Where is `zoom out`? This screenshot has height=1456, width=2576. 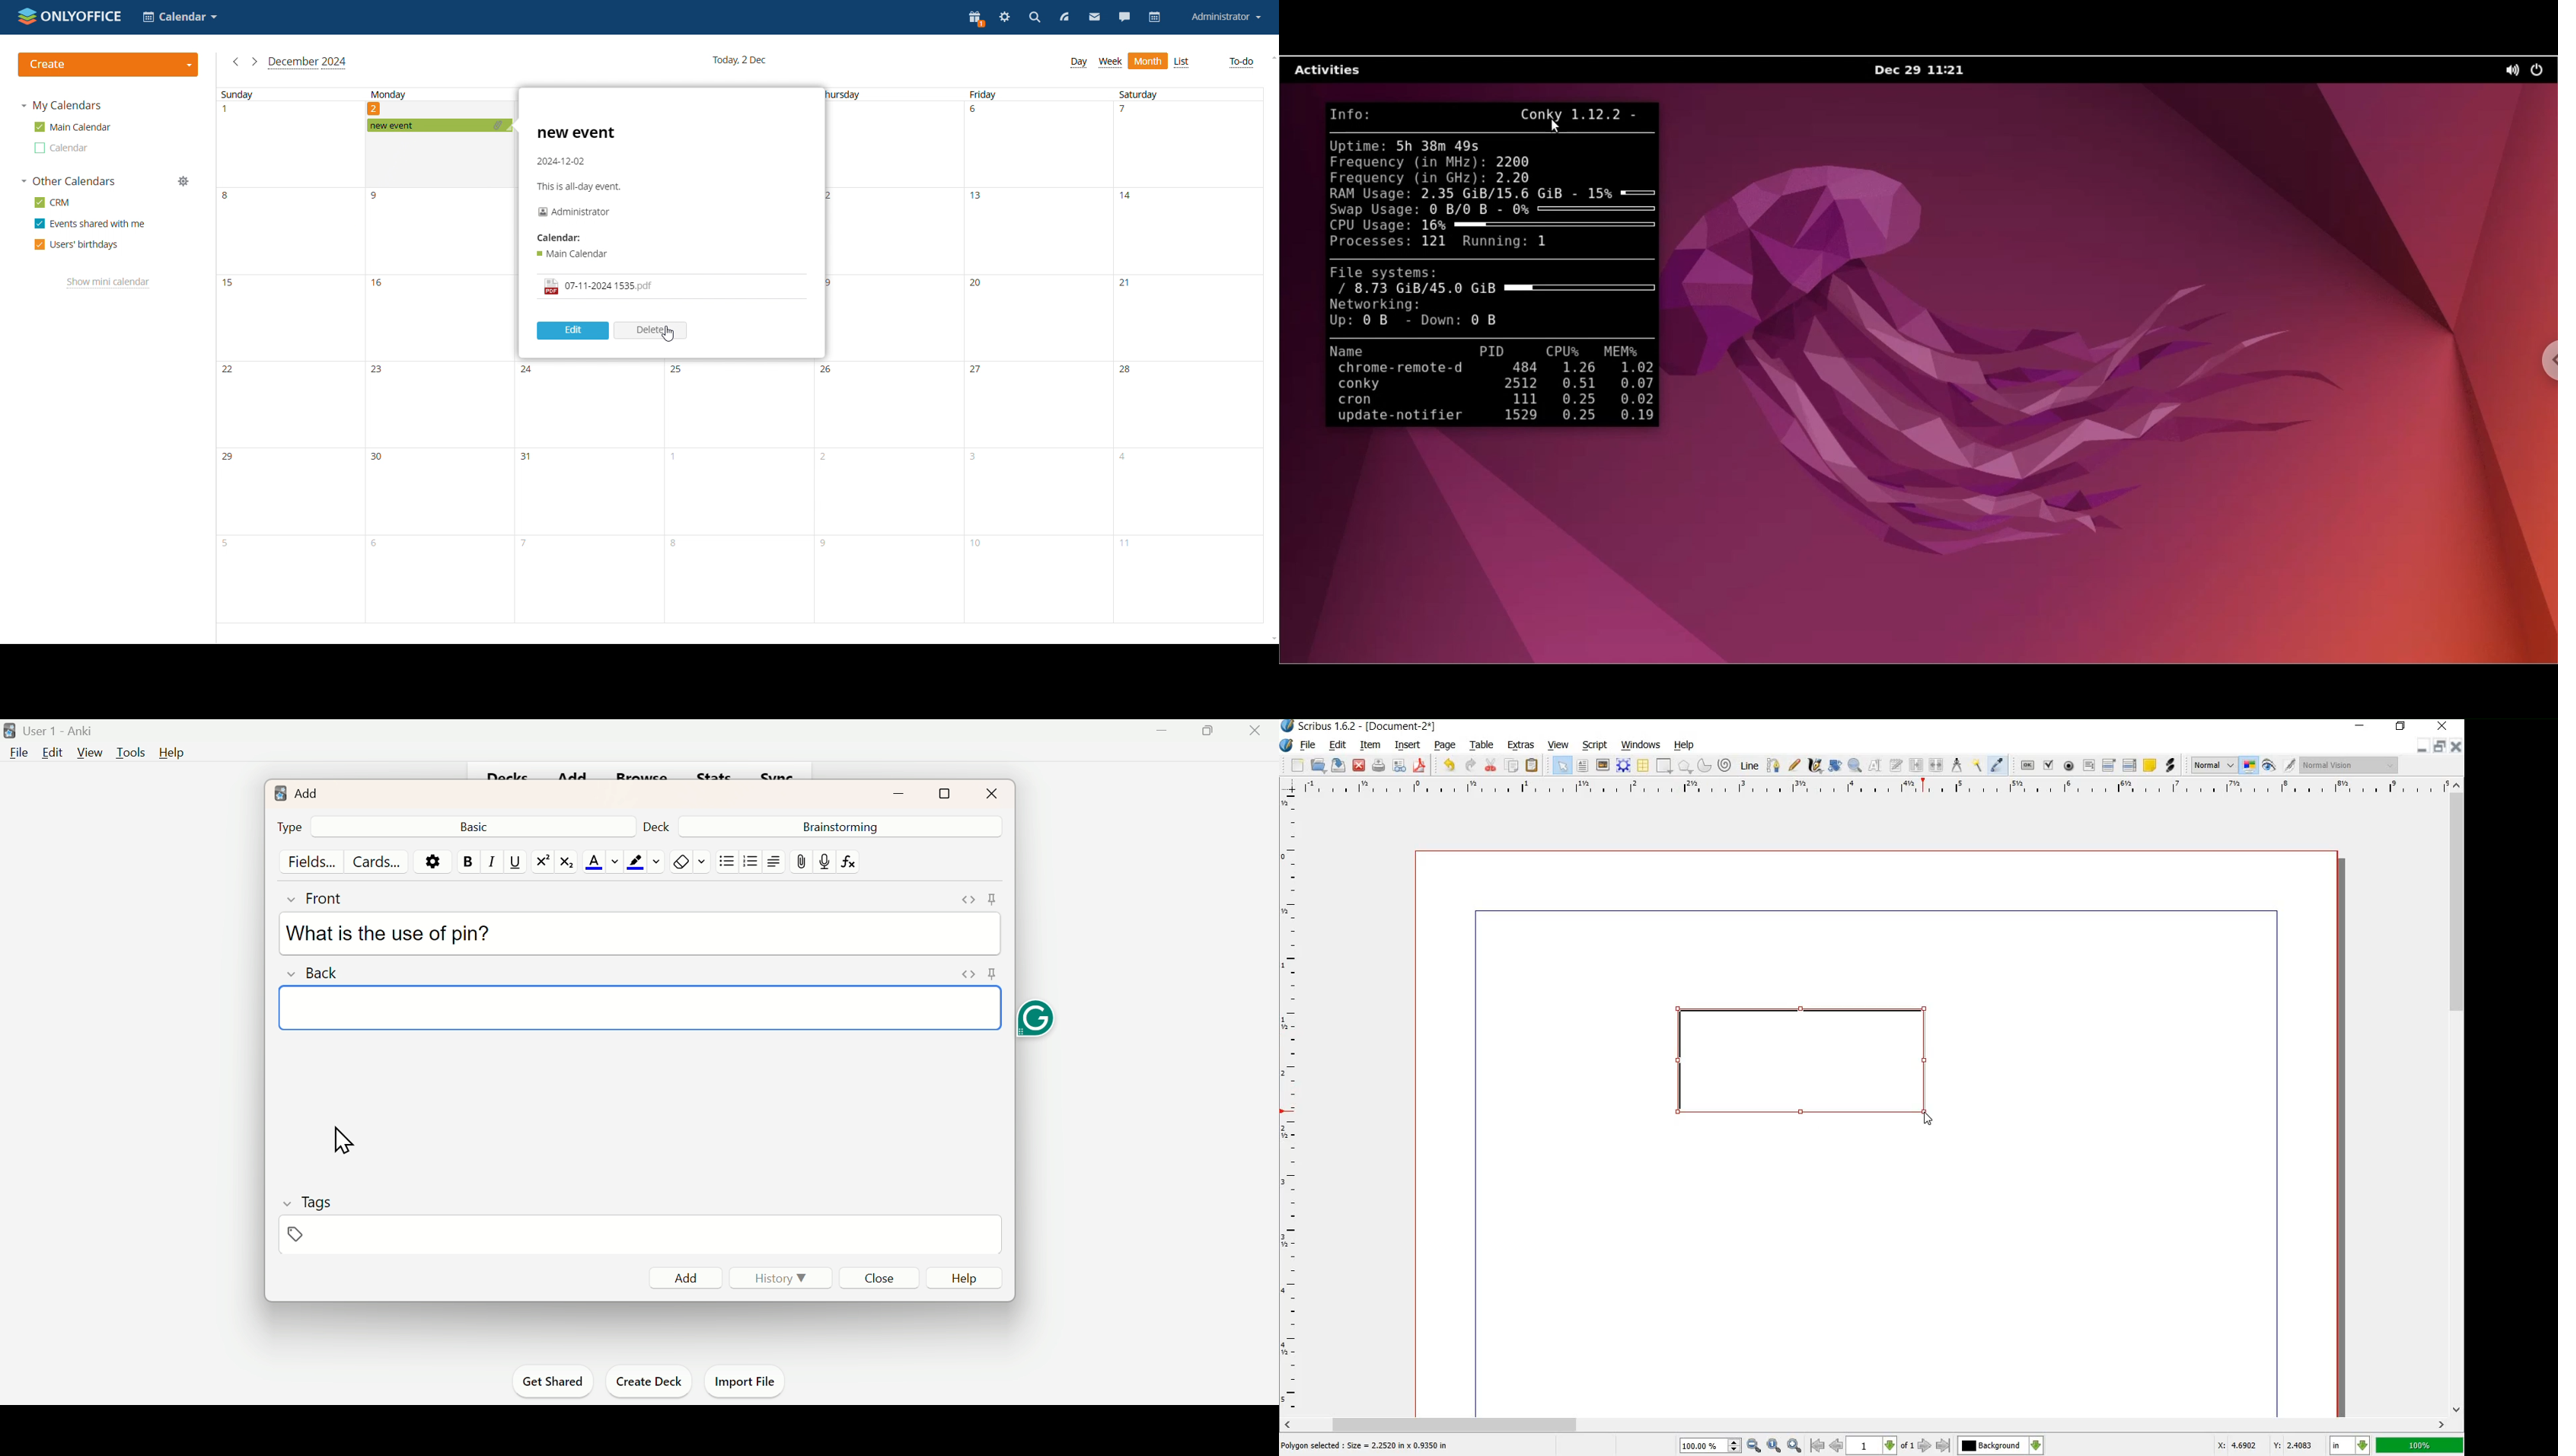 zoom out is located at coordinates (1754, 1445).